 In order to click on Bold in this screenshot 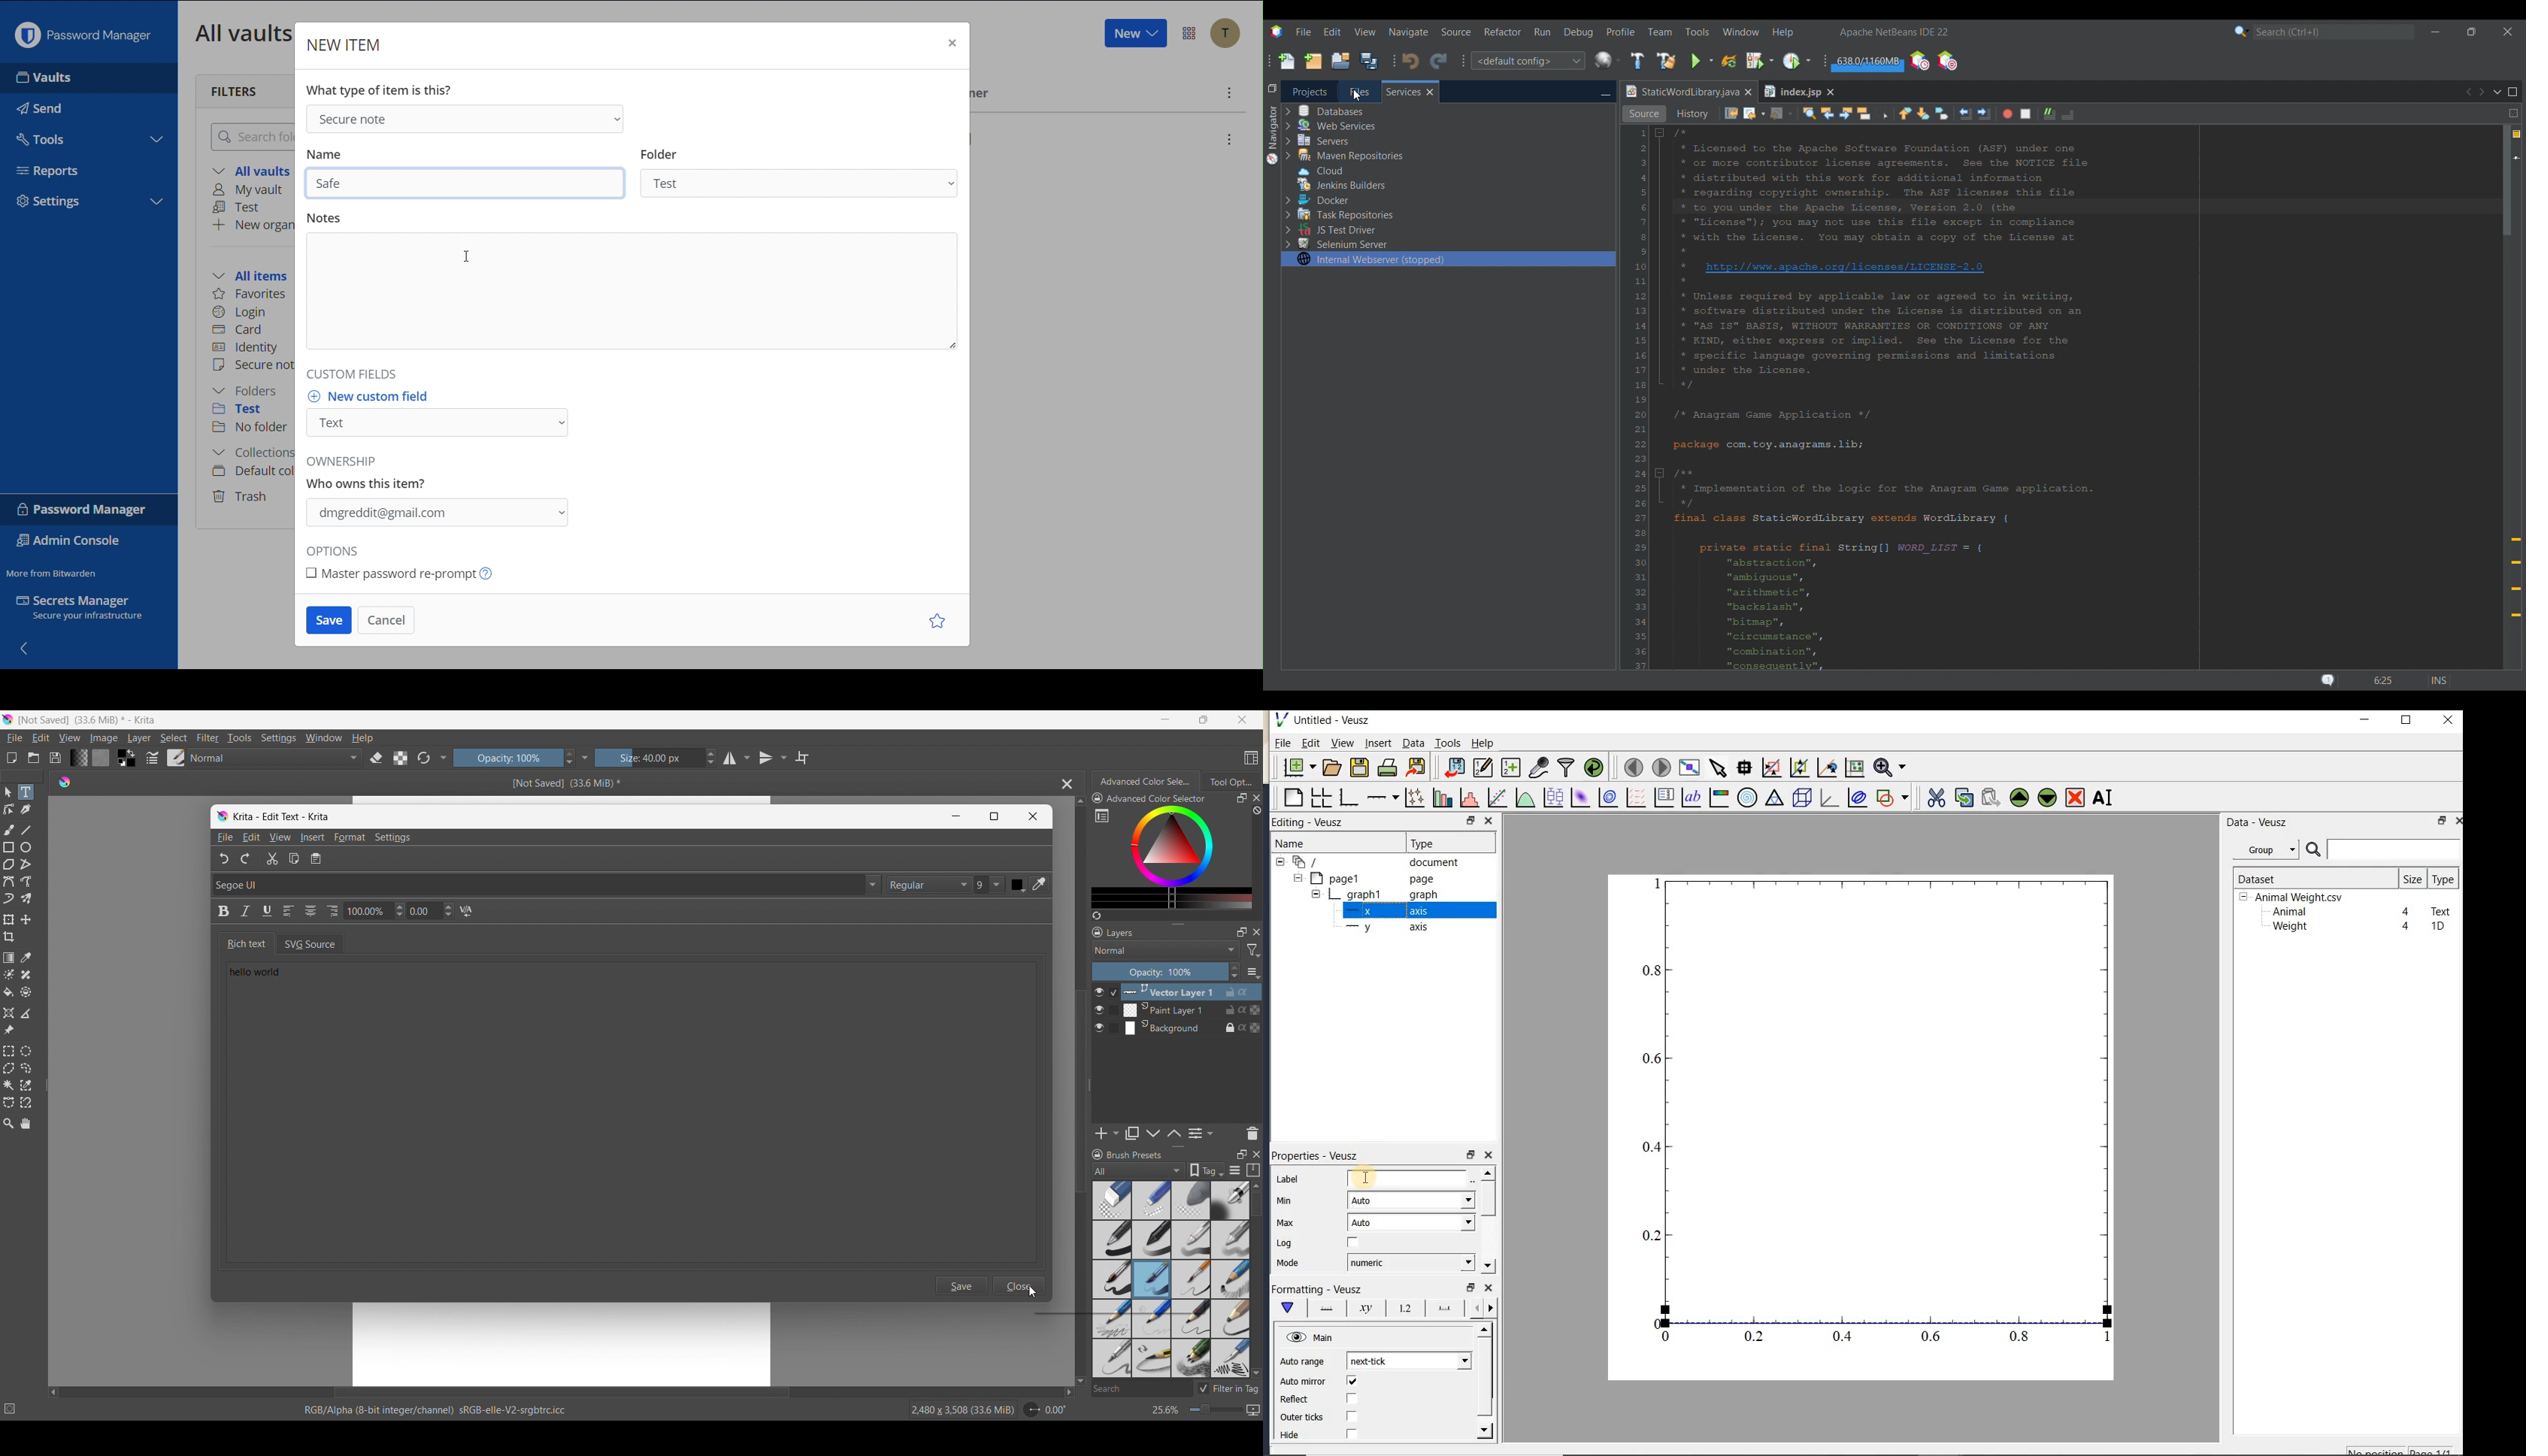, I will do `click(219, 914)`.